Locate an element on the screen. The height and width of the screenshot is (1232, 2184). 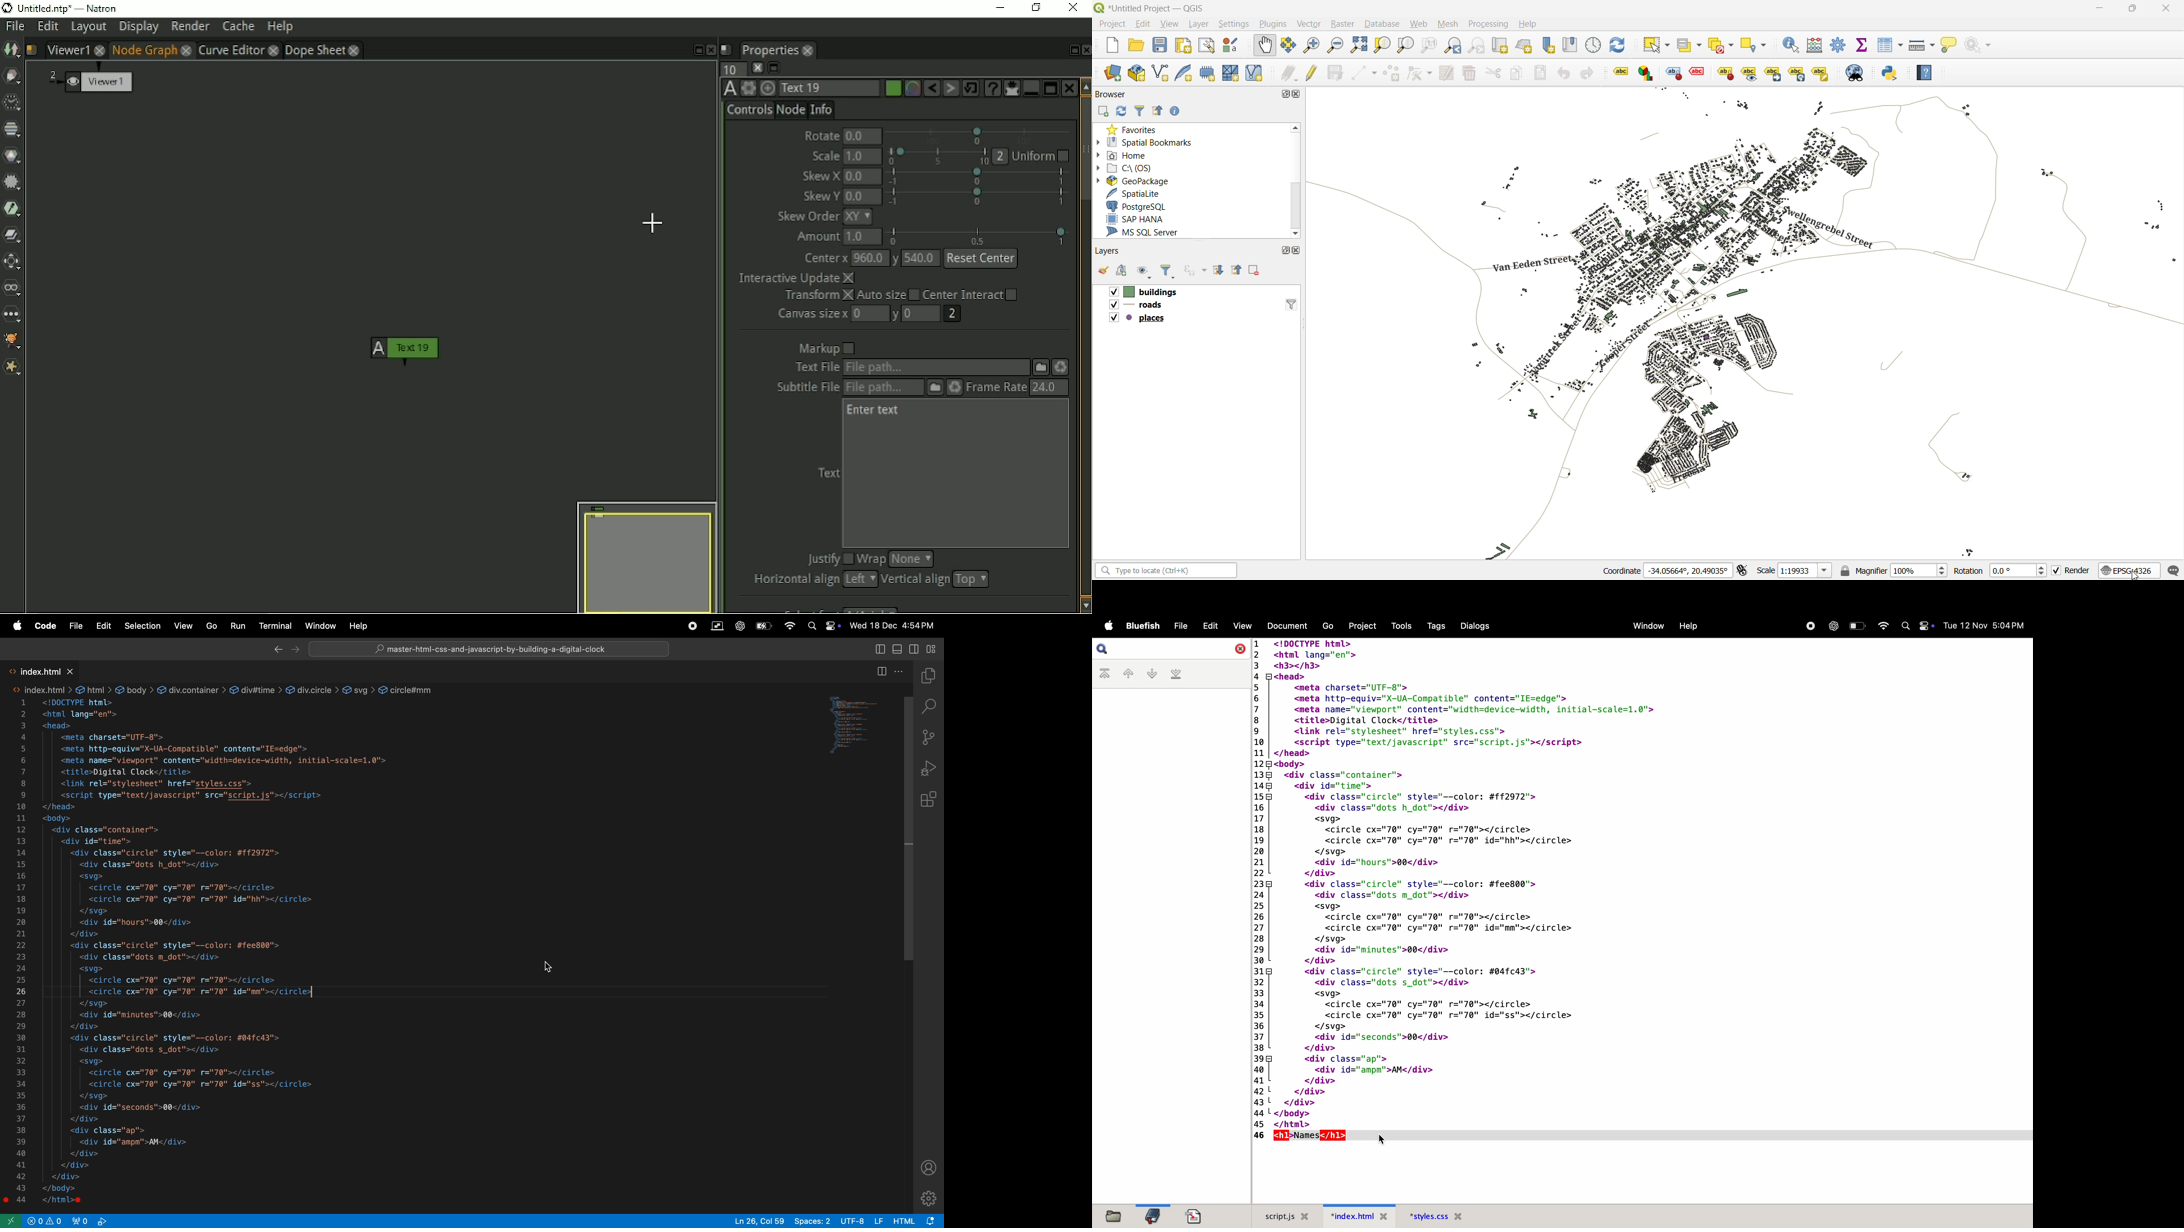
Spotlight is located at coordinates (810, 627).